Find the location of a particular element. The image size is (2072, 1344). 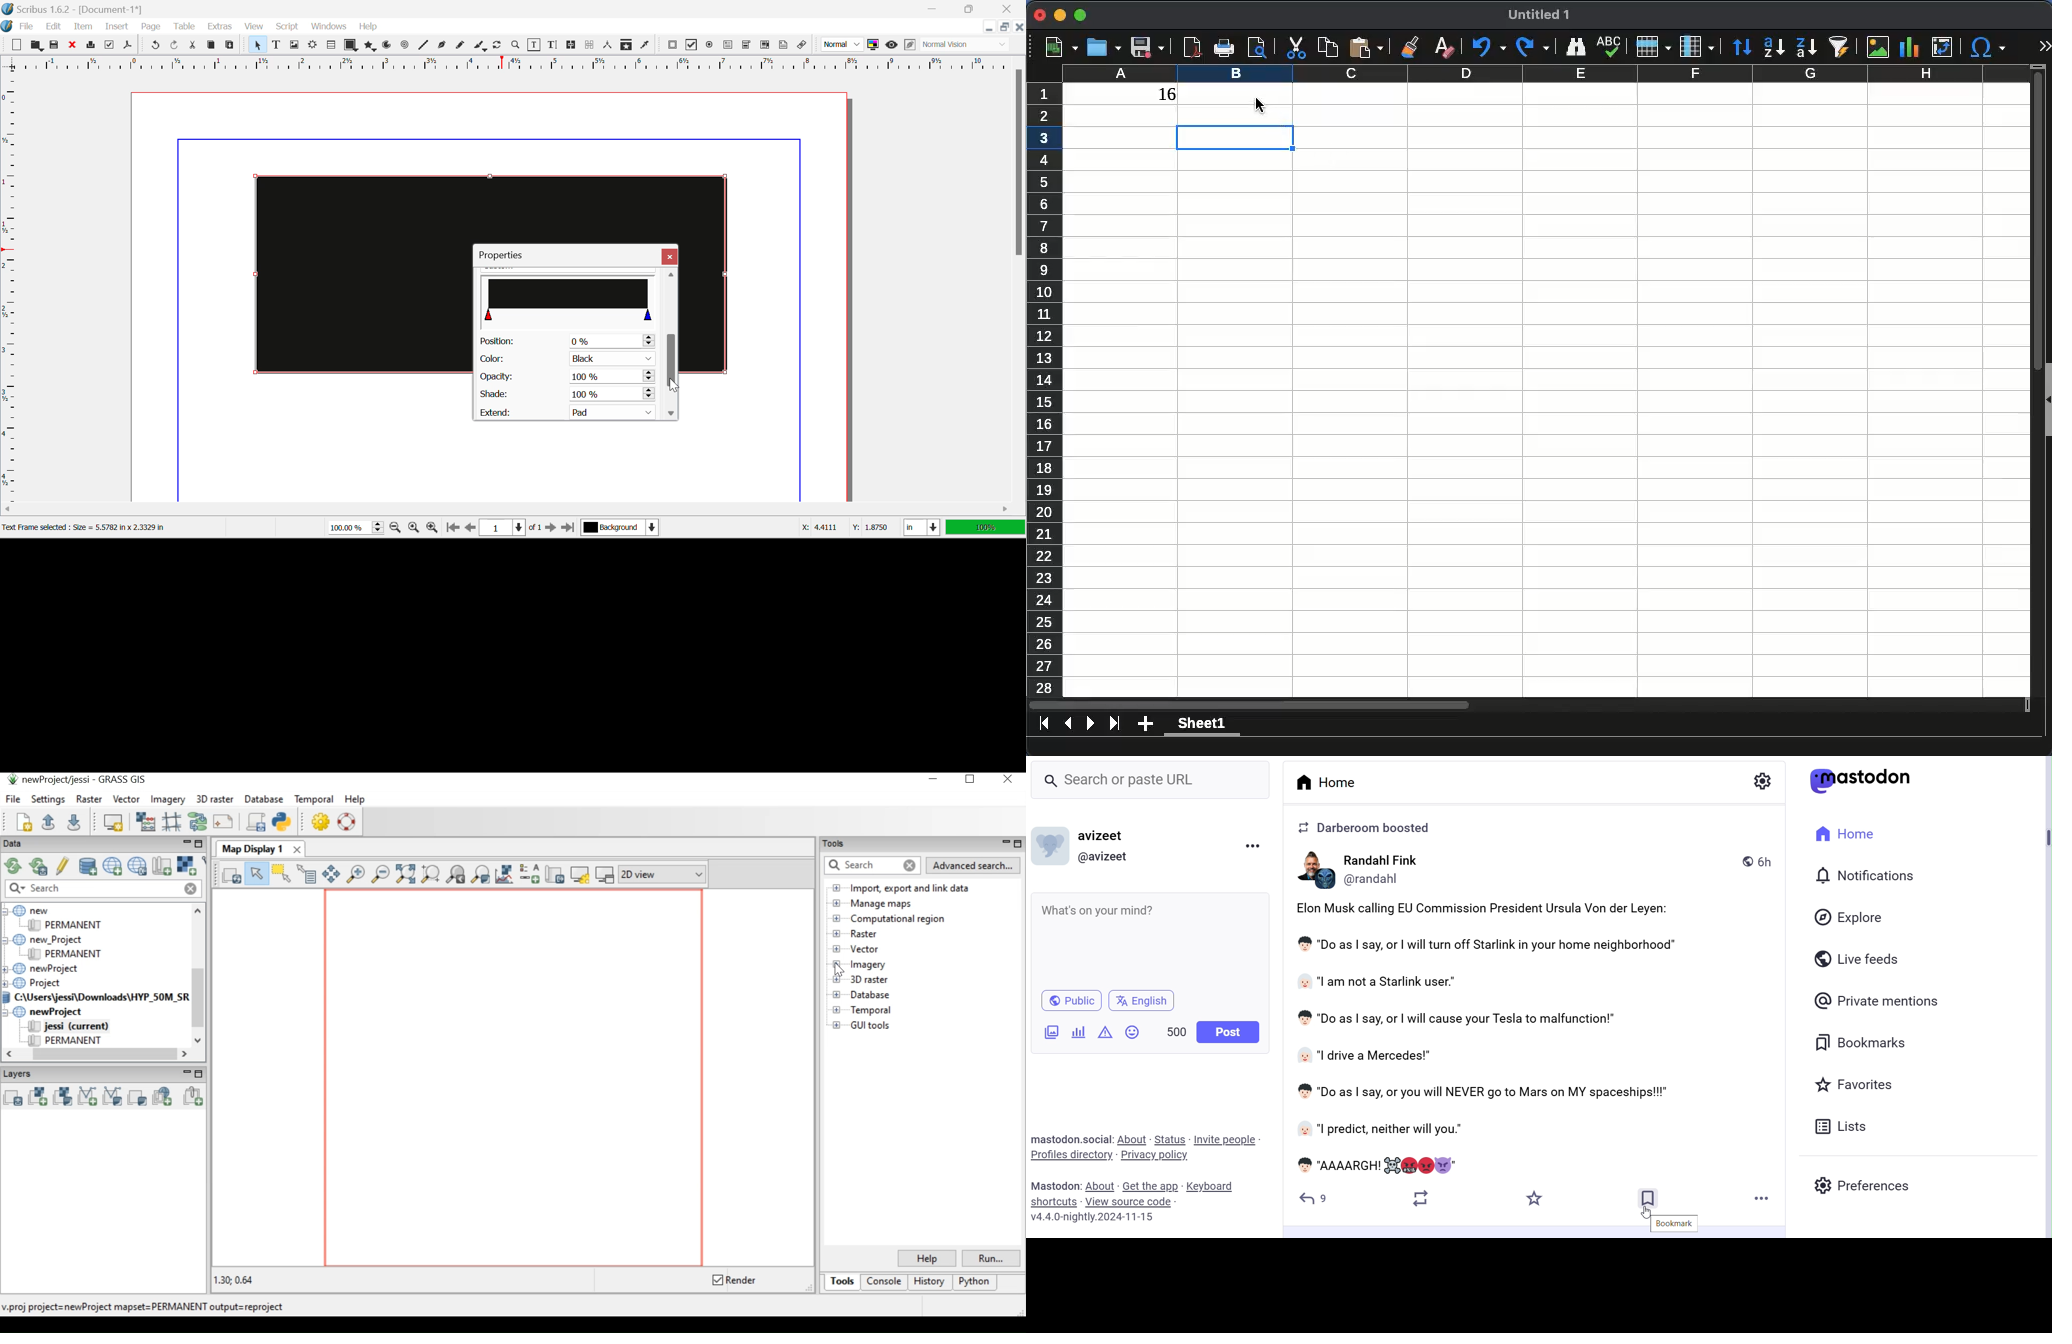

Eyedropper is located at coordinates (644, 46).